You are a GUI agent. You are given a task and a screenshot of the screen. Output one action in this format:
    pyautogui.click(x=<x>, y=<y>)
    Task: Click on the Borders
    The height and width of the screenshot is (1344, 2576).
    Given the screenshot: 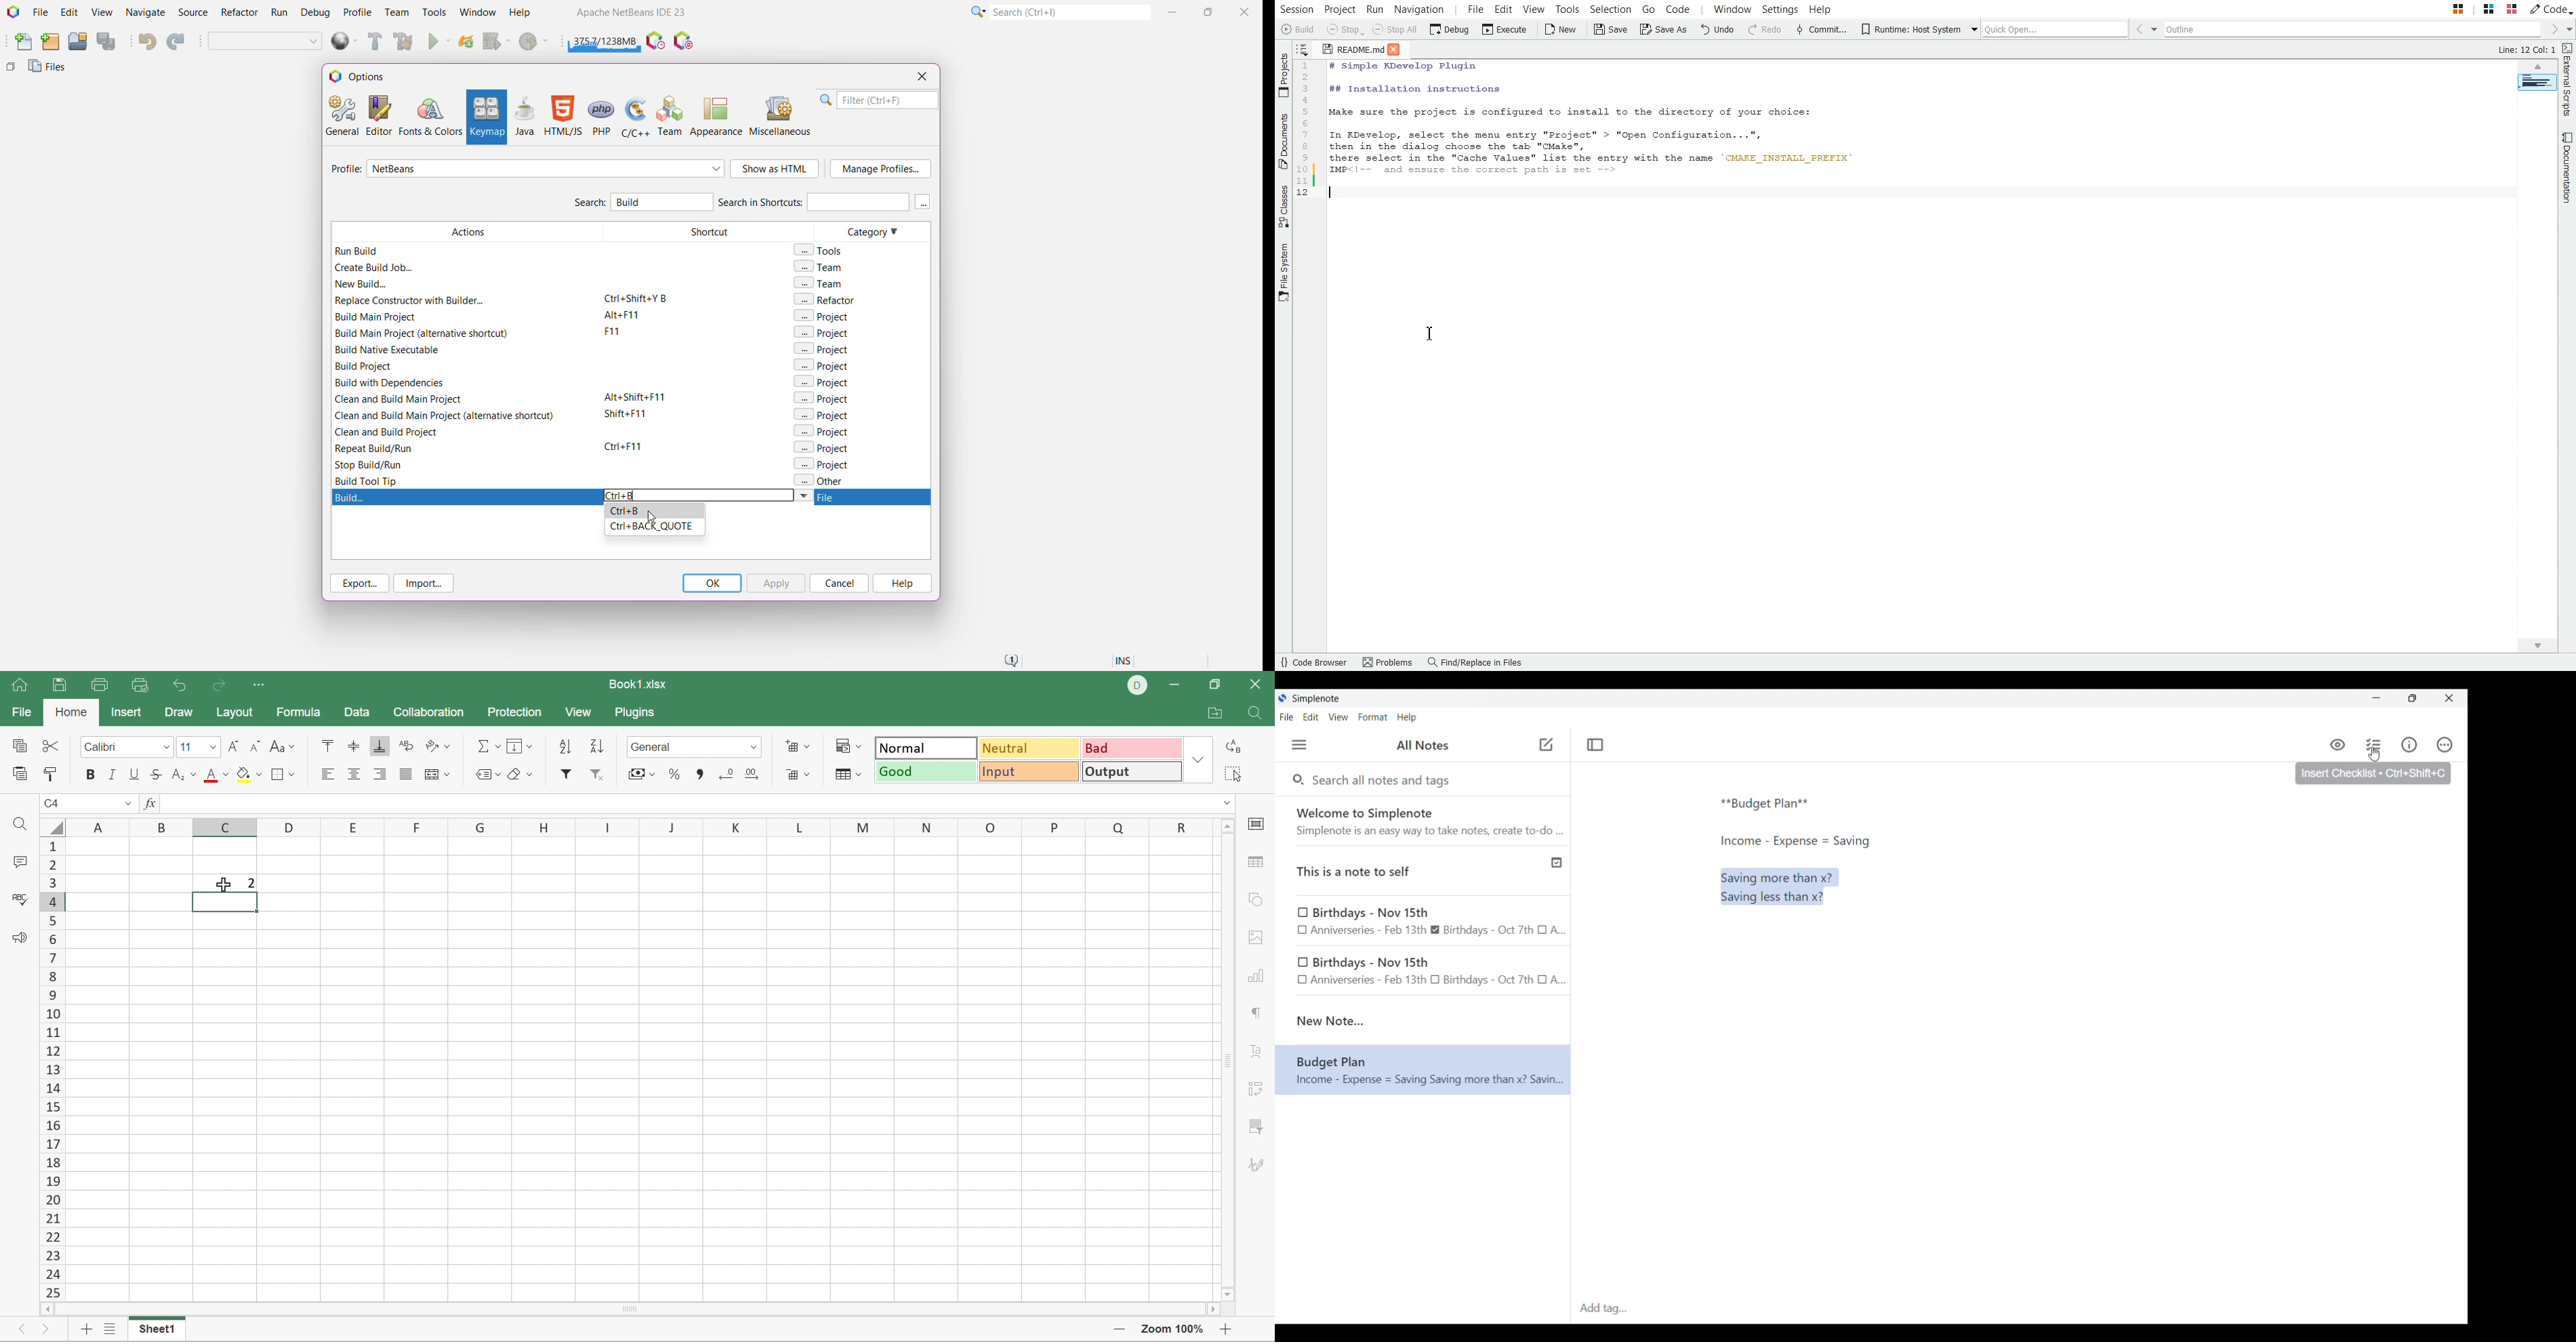 What is the action you would take?
    pyautogui.click(x=284, y=774)
    